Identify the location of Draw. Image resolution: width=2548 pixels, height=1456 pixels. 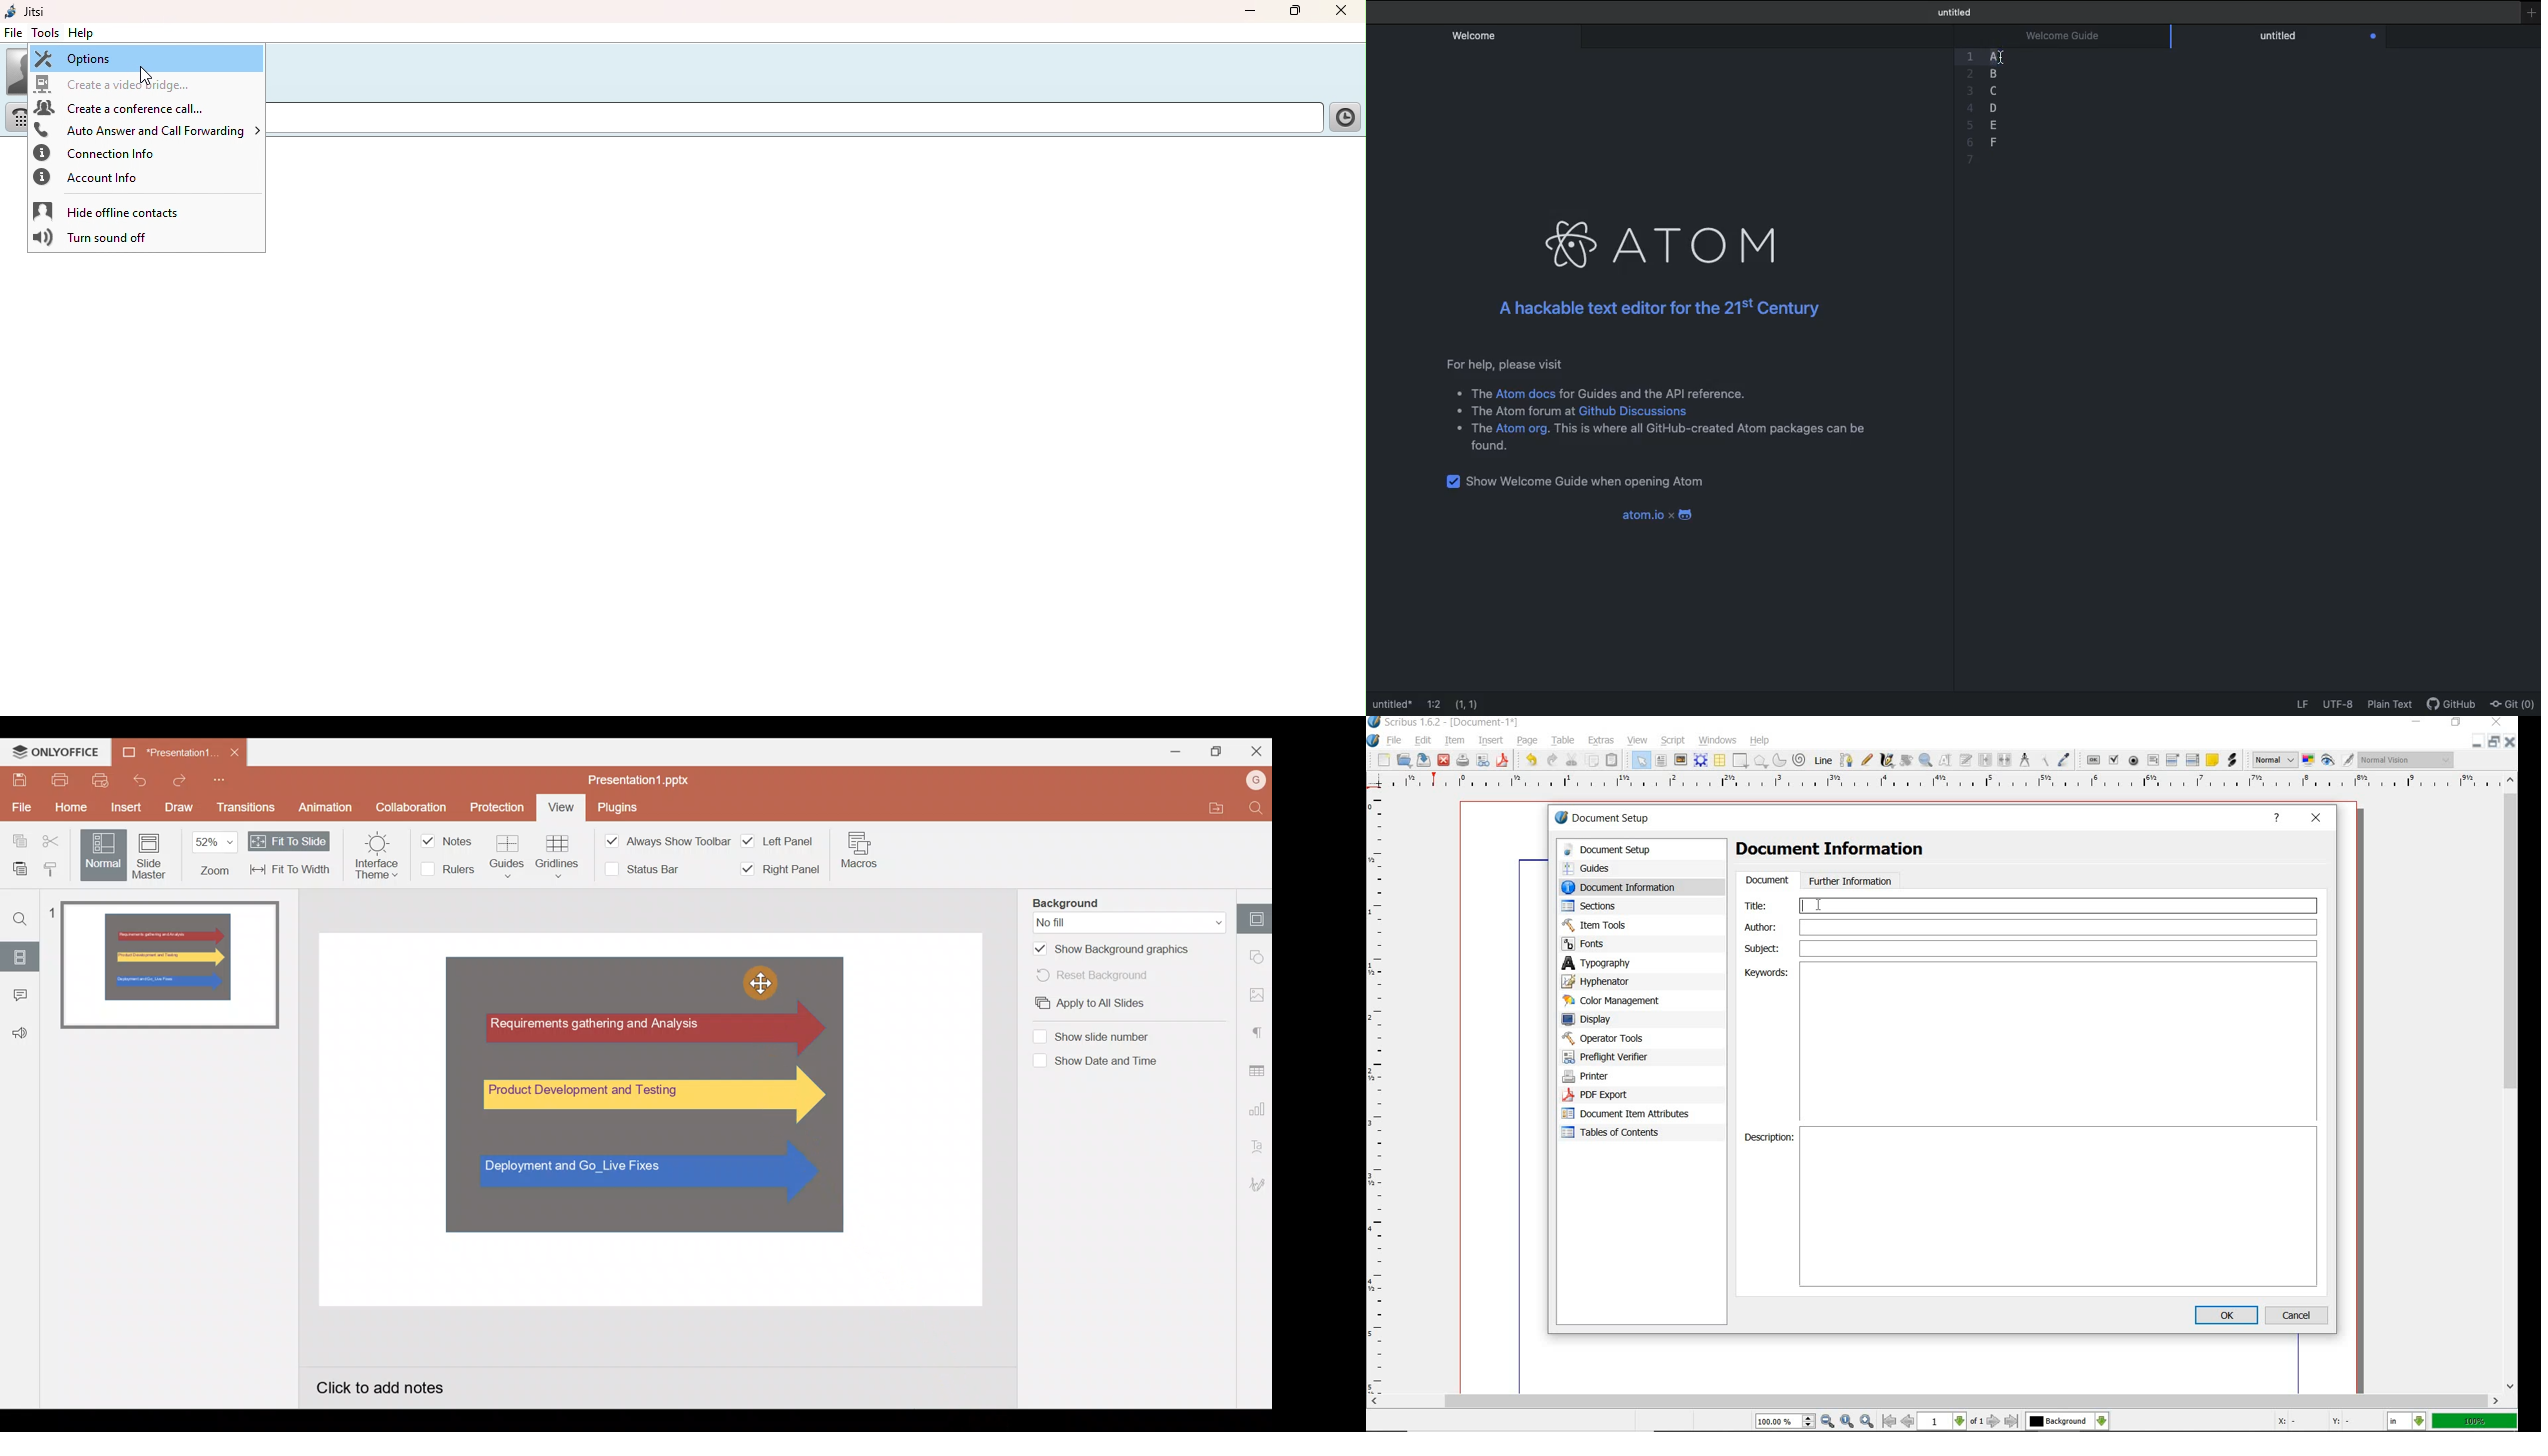
(179, 806).